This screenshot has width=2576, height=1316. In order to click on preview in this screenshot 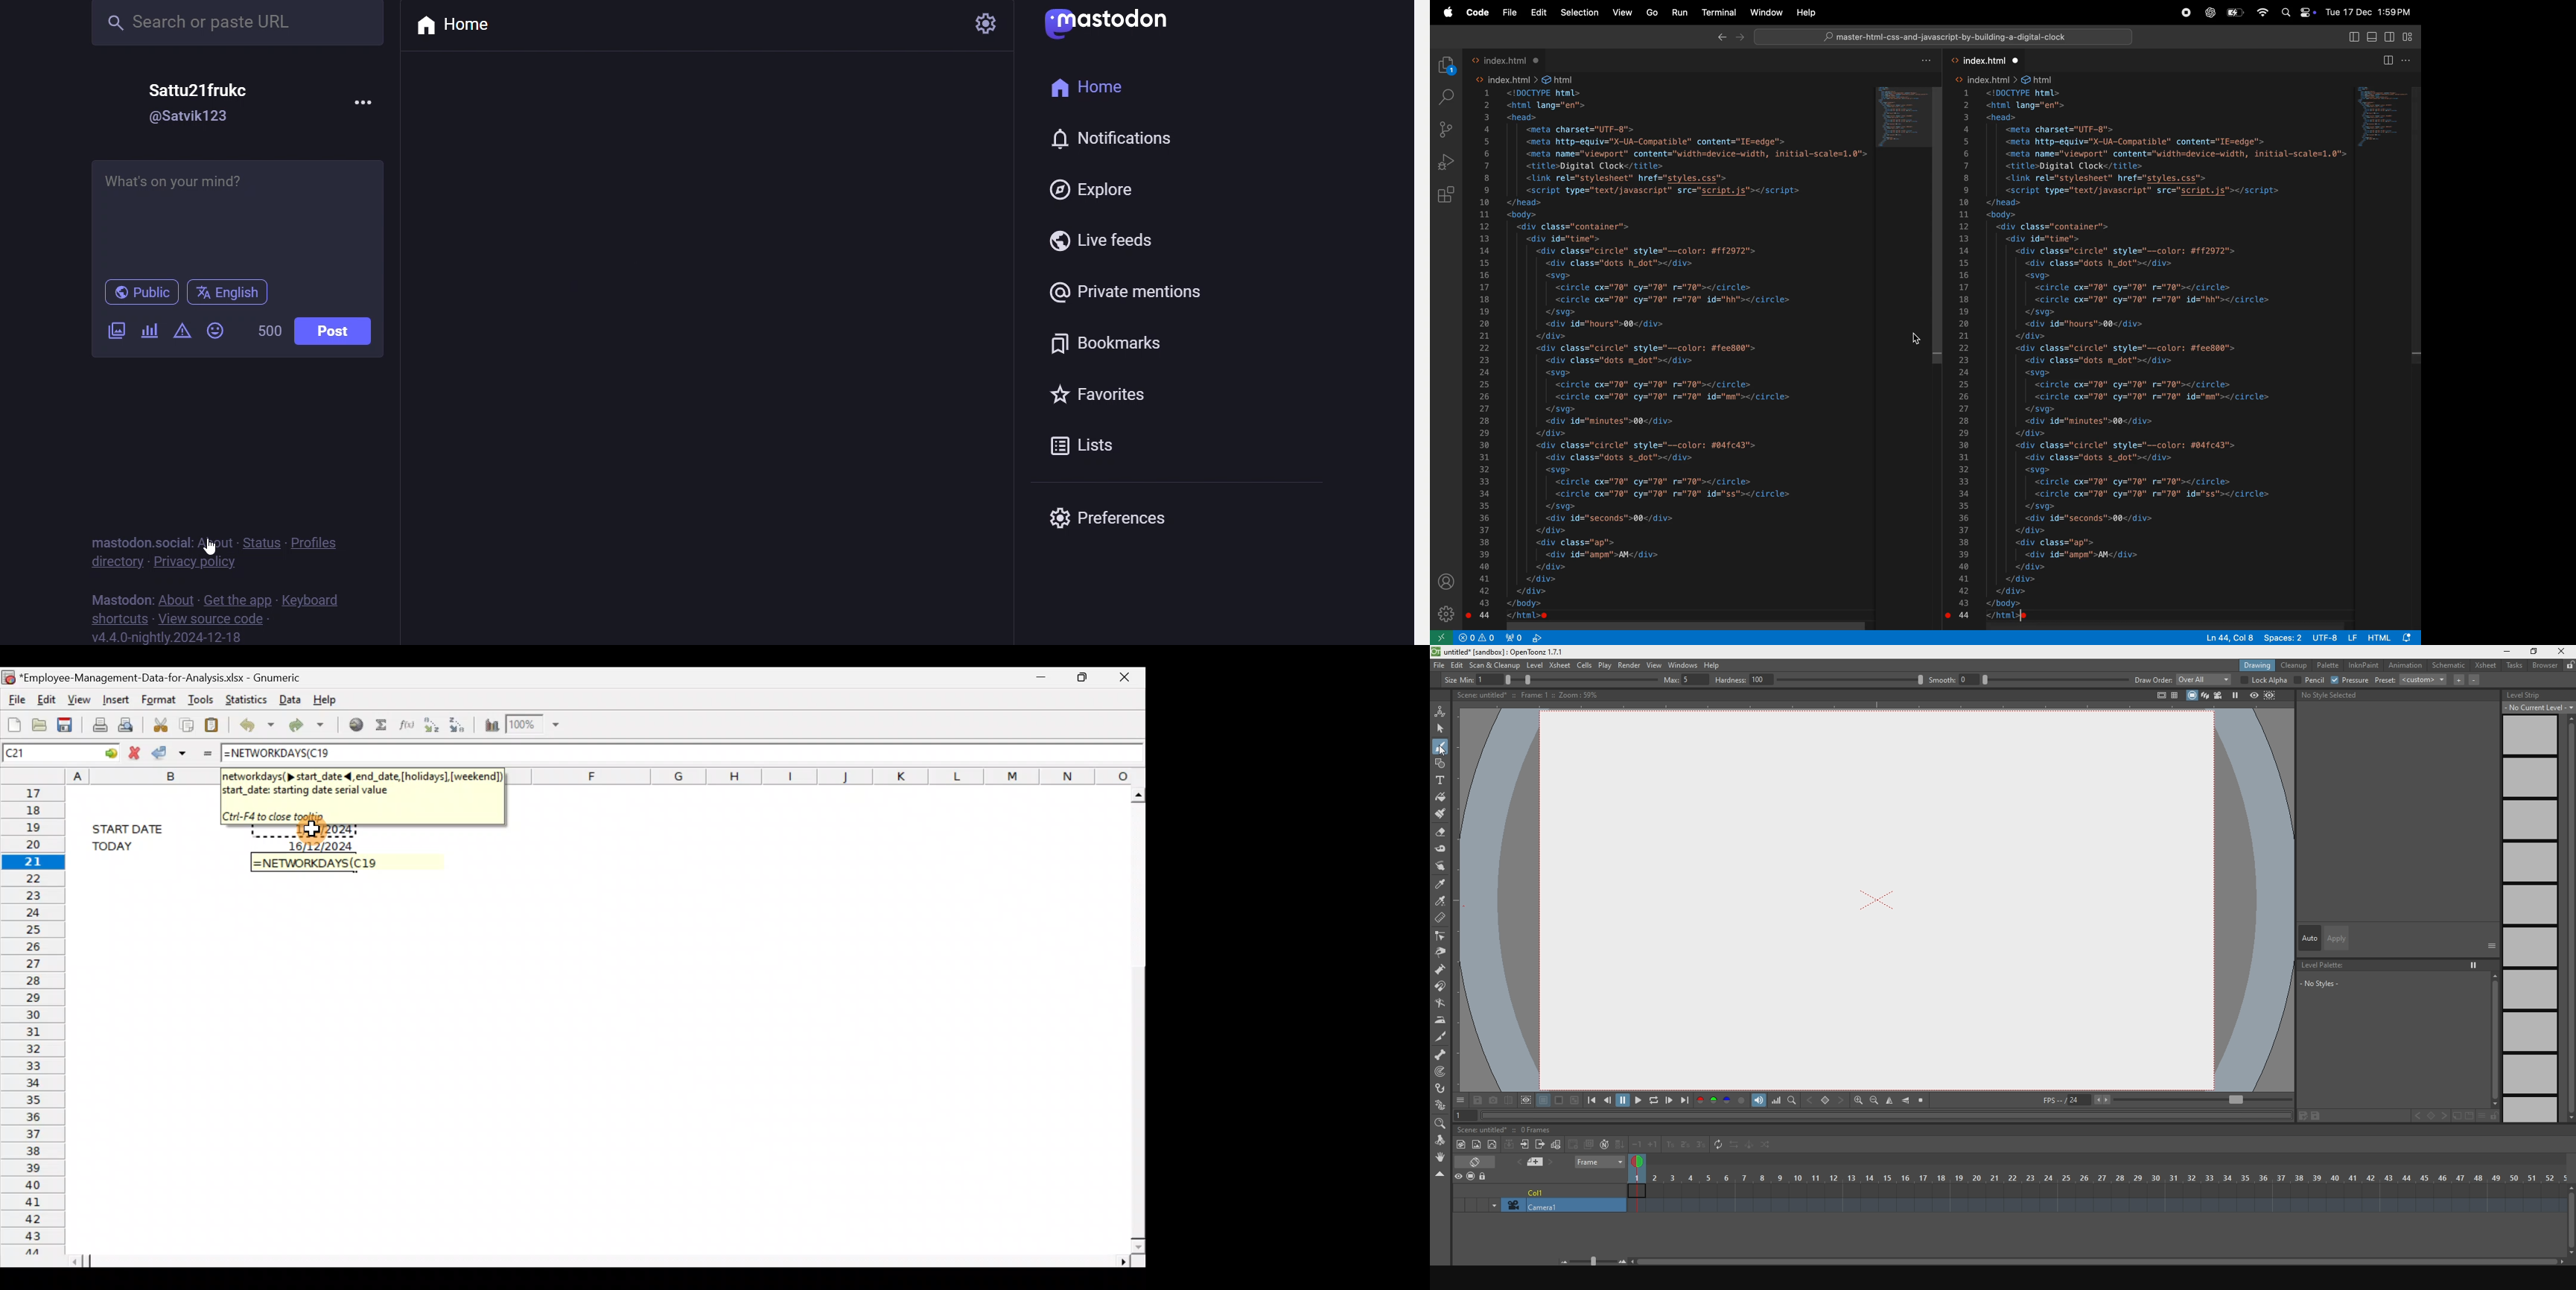, I will do `click(2253, 696)`.